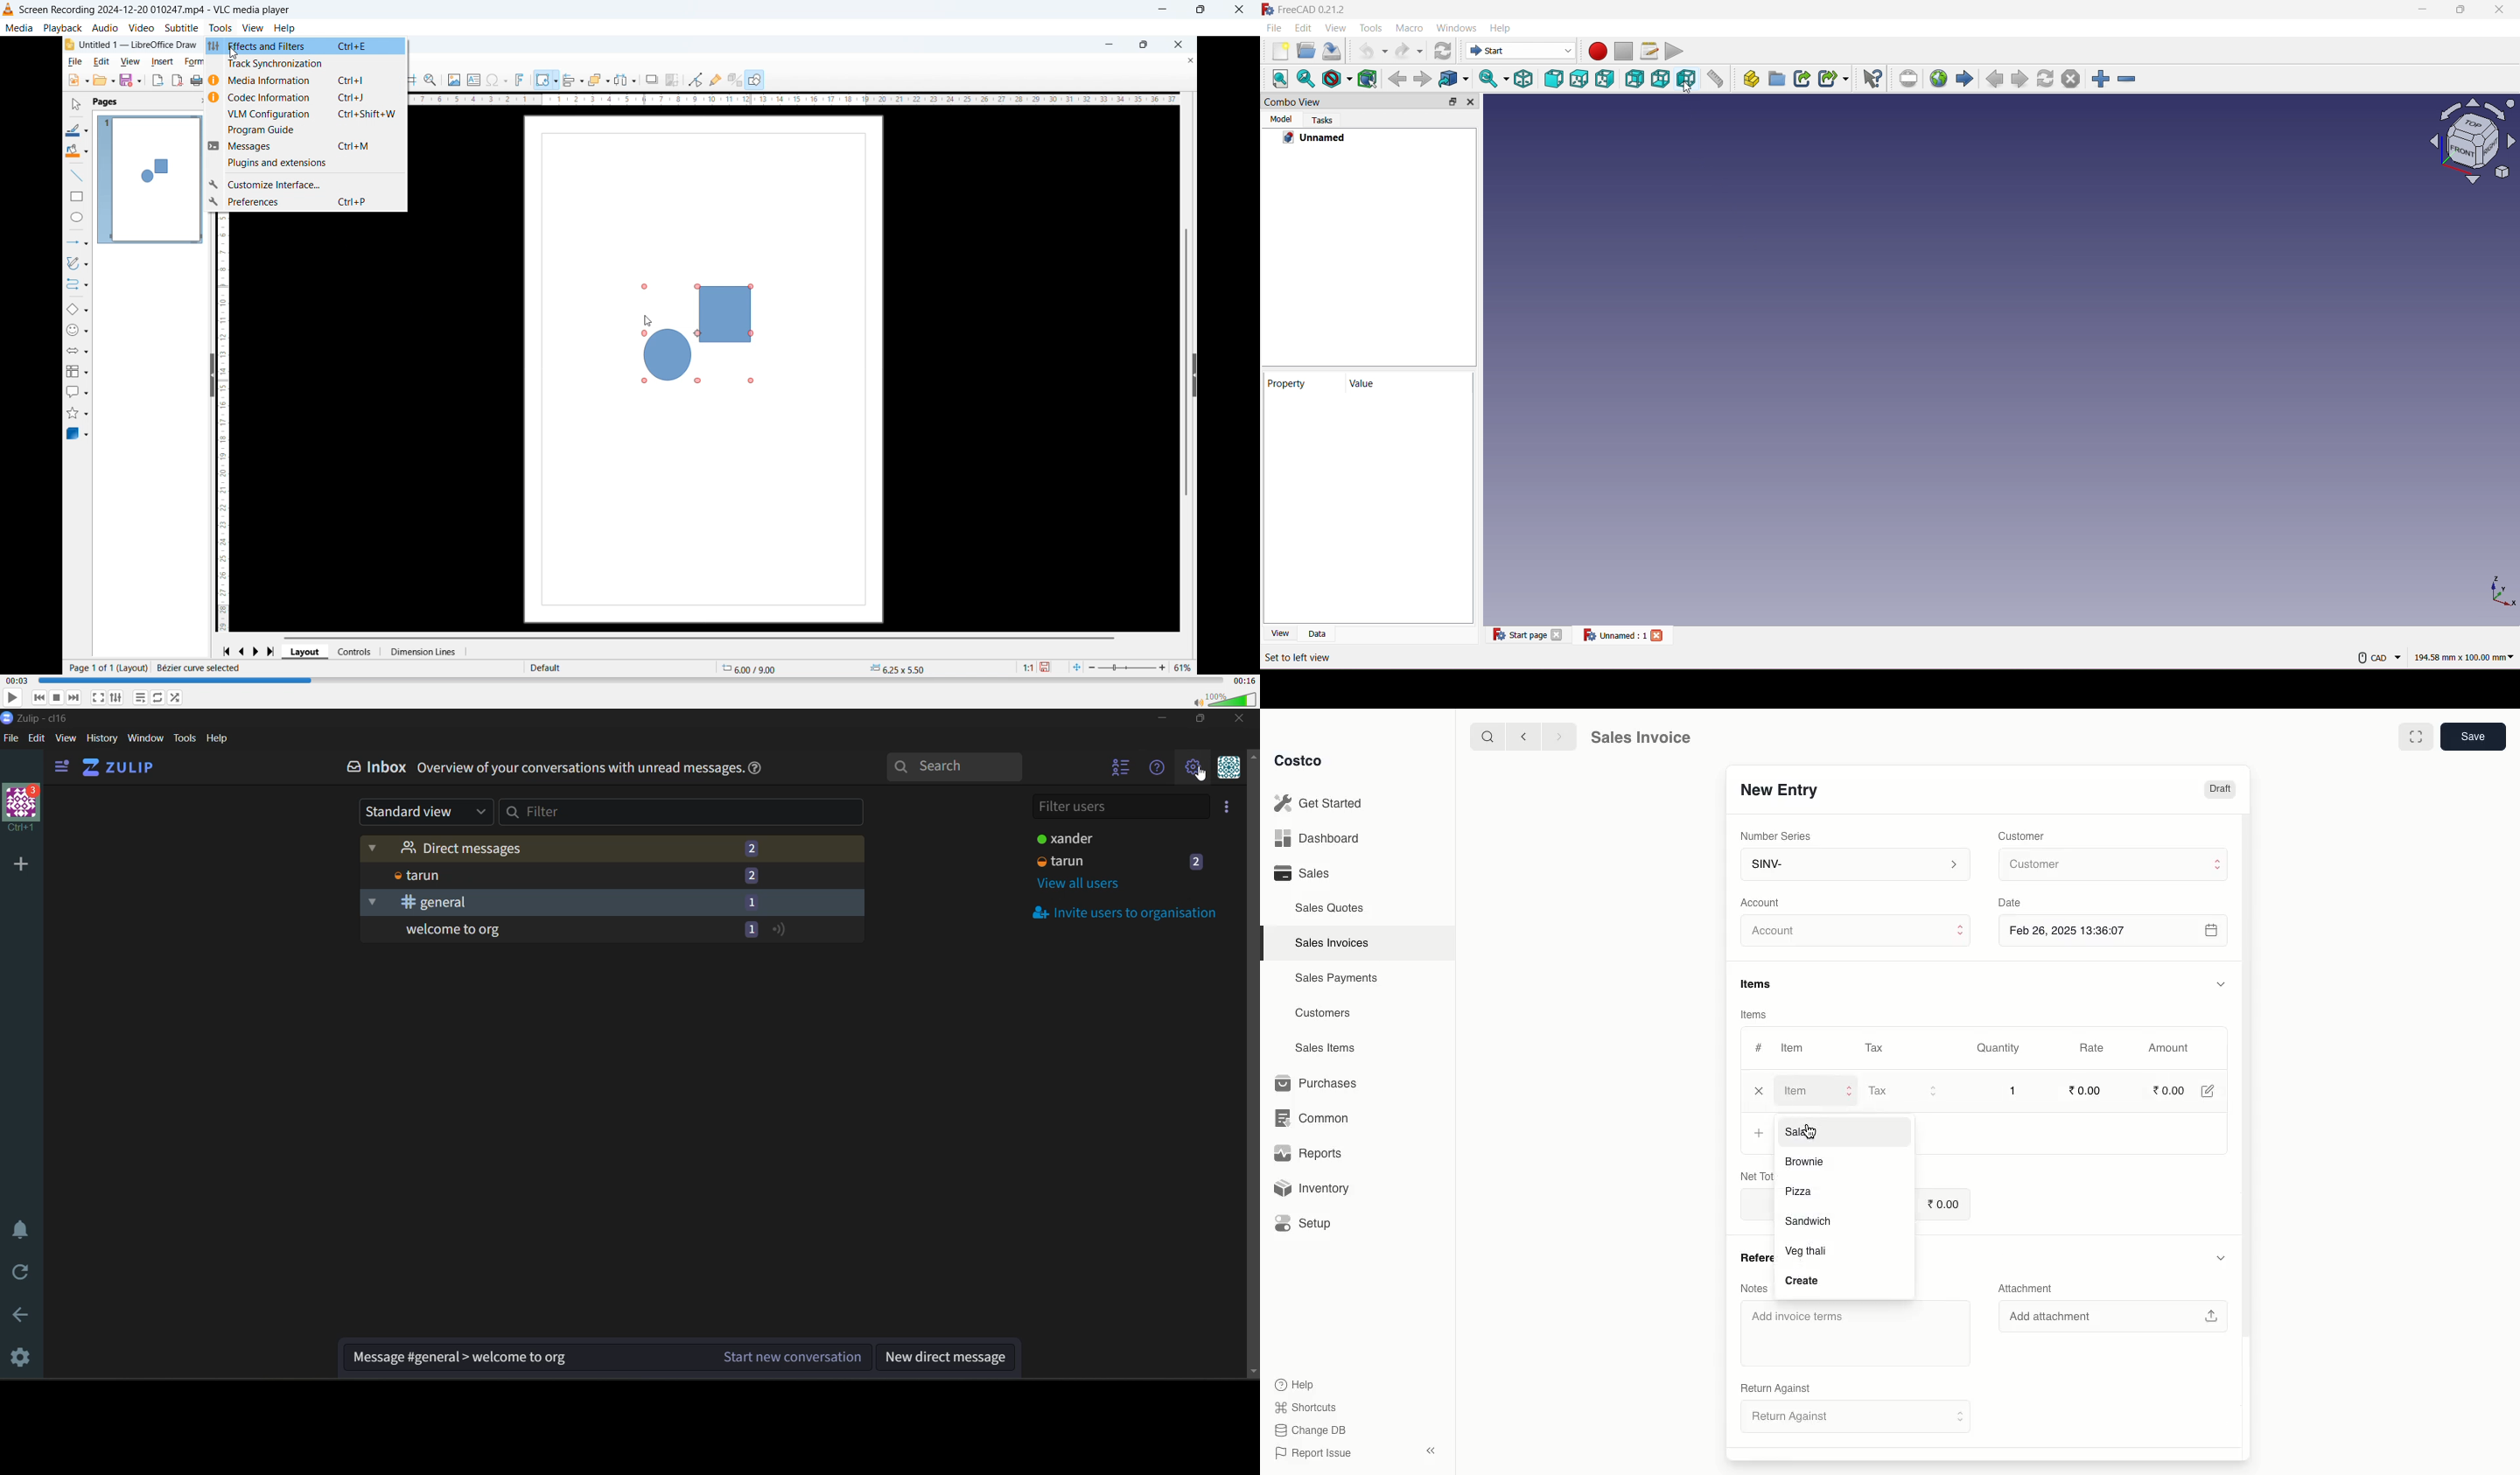 The width and height of the screenshot is (2520, 1484). What do you see at coordinates (219, 738) in the screenshot?
I see `help` at bounding box center [219, 738].